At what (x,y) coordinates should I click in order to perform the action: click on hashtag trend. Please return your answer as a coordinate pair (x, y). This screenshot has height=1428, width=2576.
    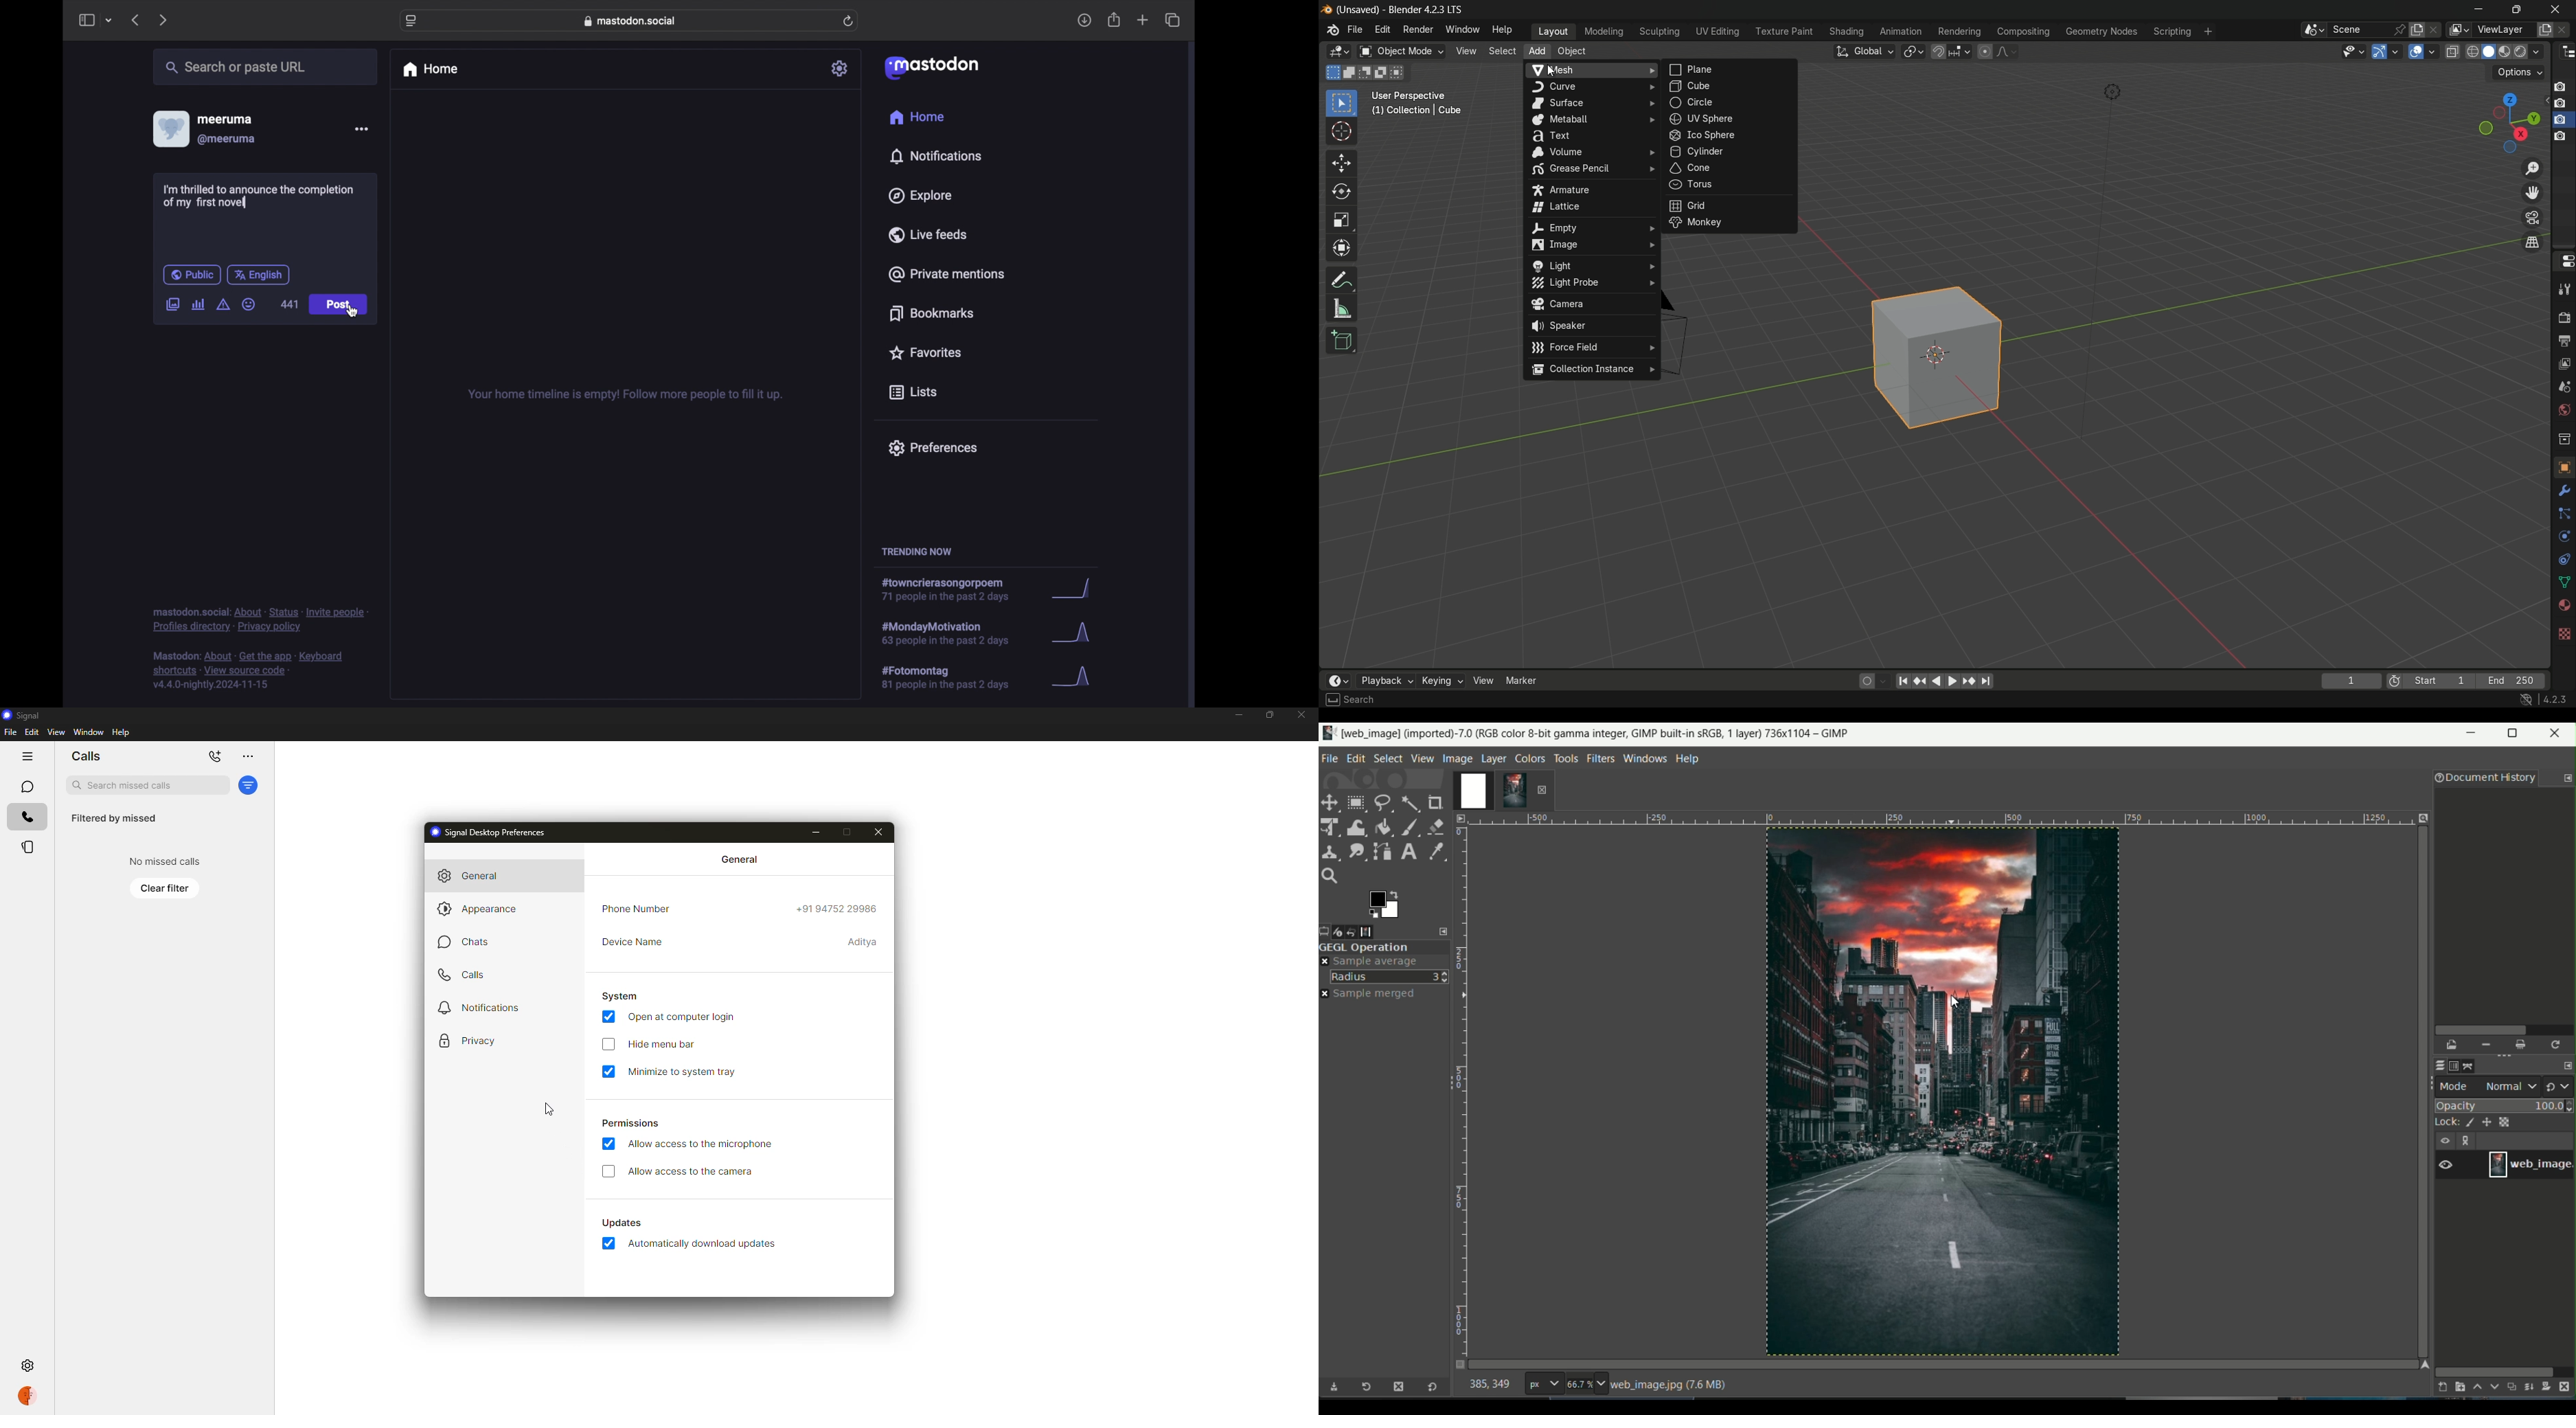
    Looking at the image, I should click on (954, 676).